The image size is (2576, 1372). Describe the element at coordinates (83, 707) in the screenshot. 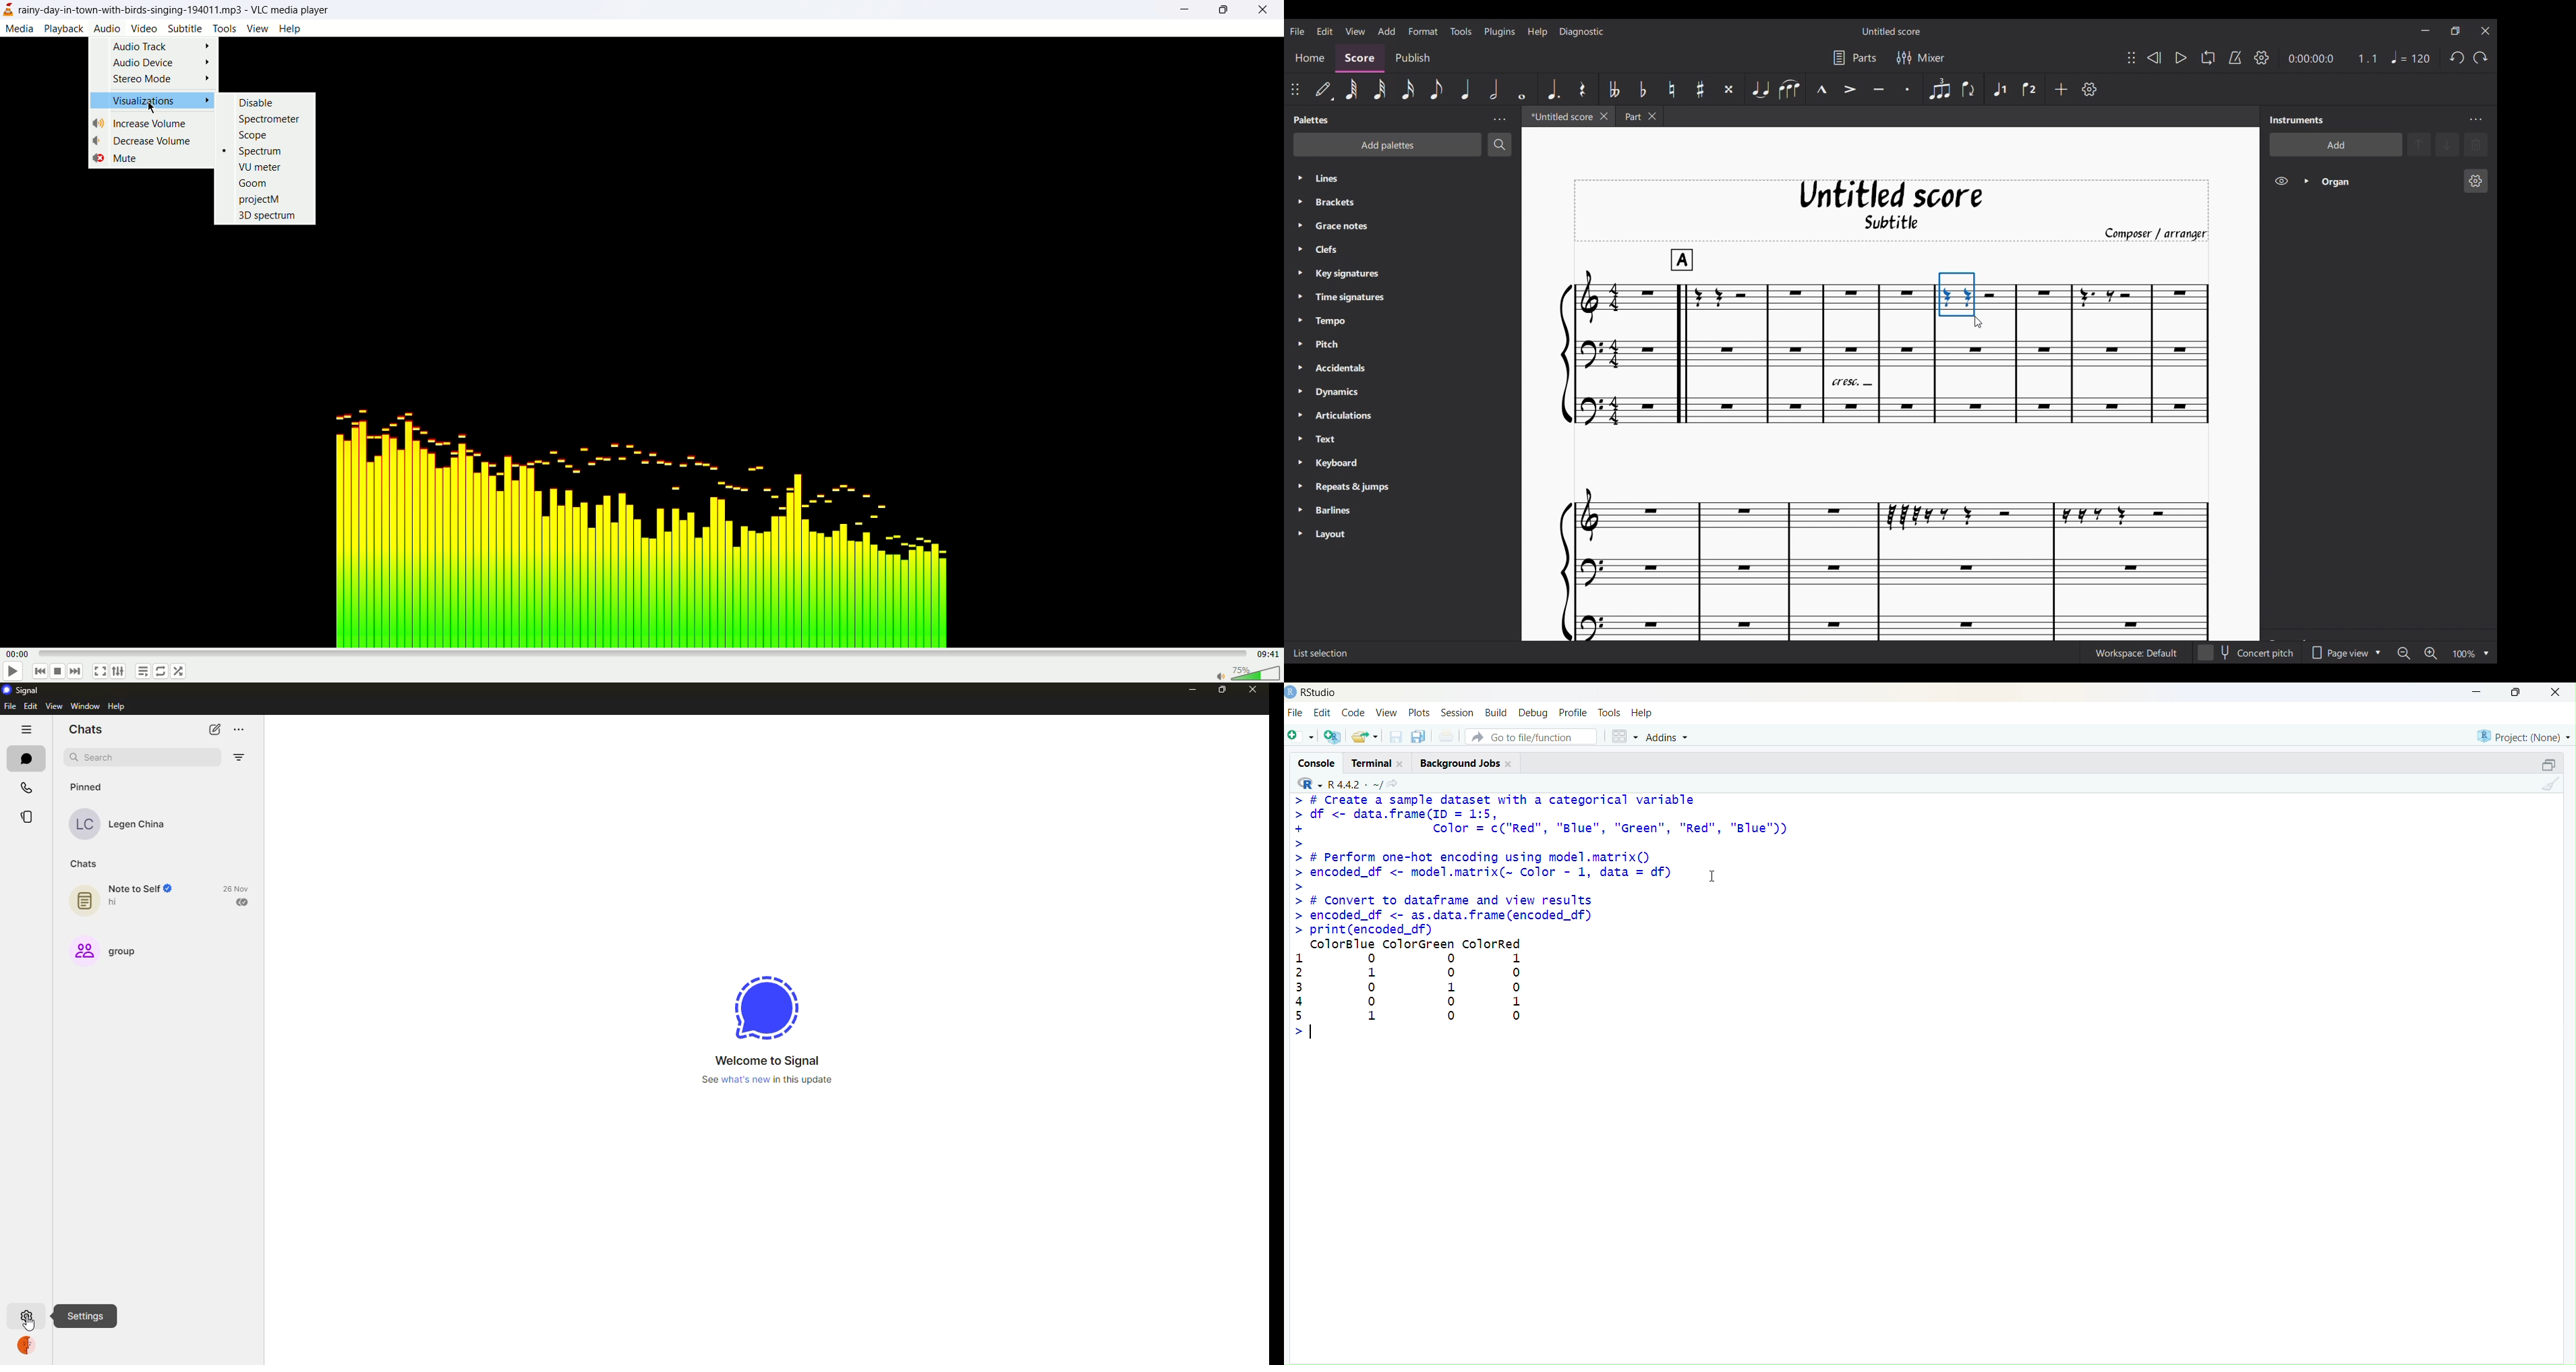

I see `window` at that location.